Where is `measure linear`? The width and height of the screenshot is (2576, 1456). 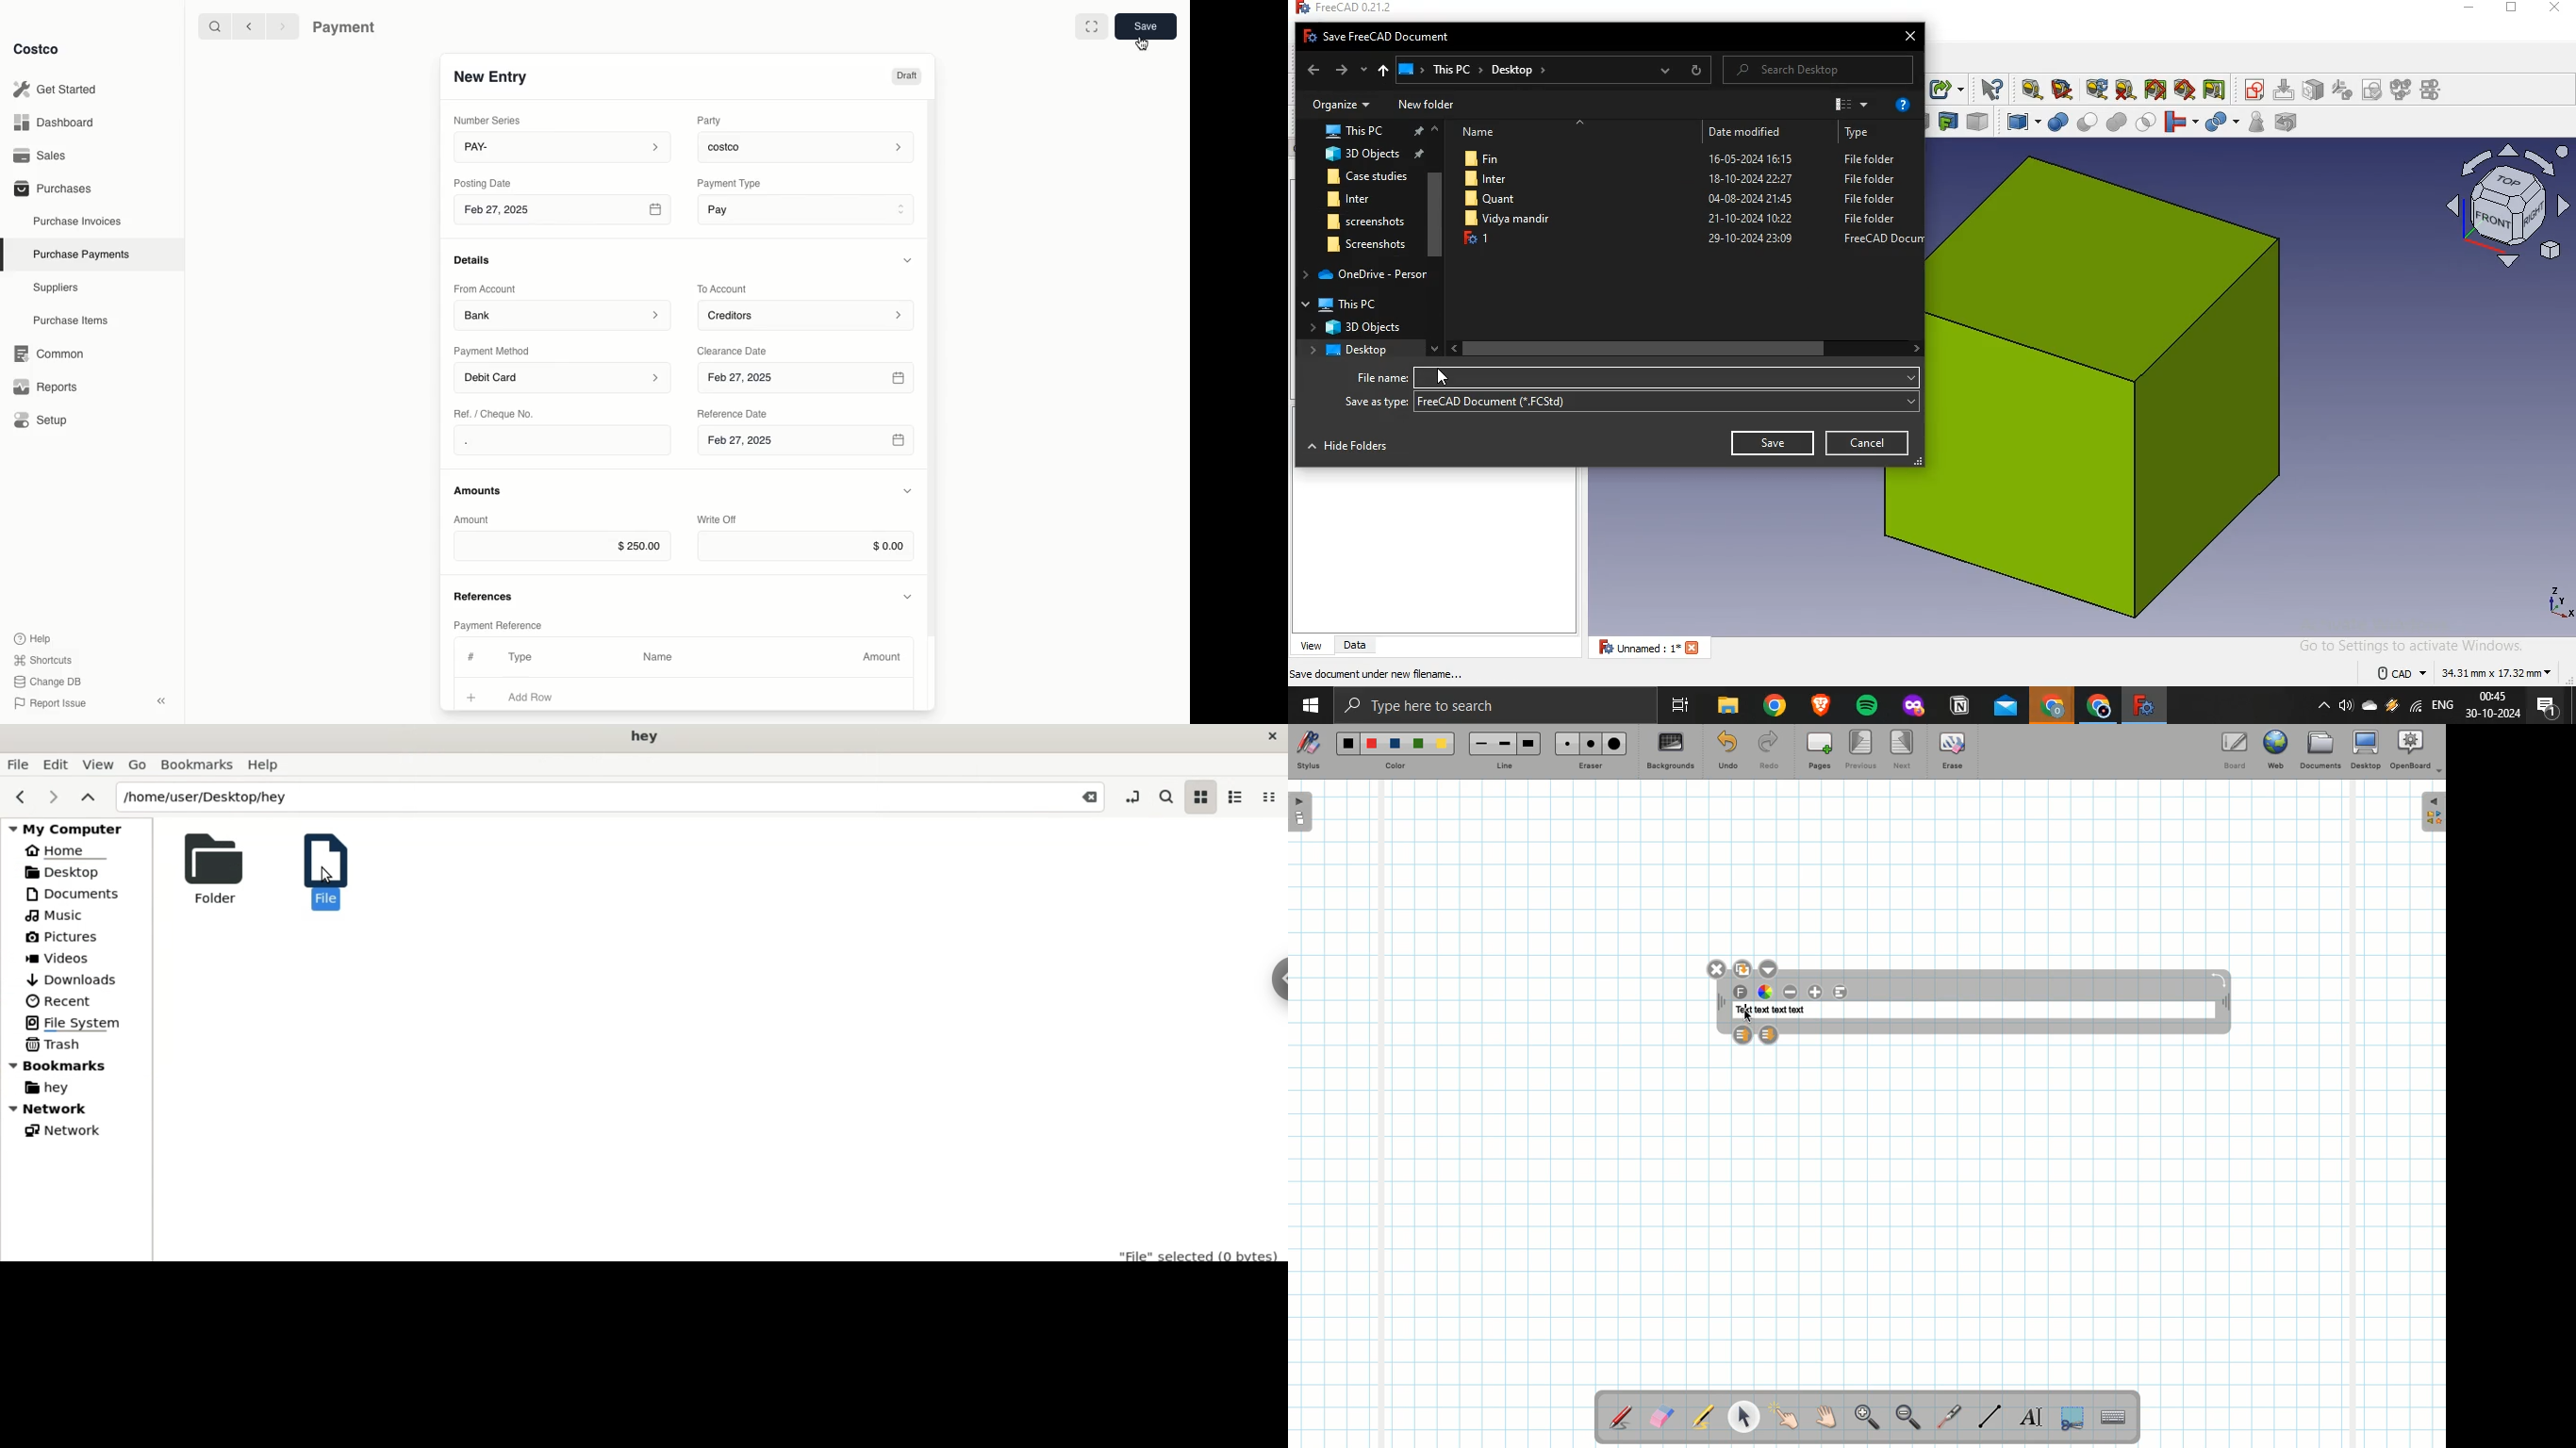 measure linear is located at coordinates (2033, 89).